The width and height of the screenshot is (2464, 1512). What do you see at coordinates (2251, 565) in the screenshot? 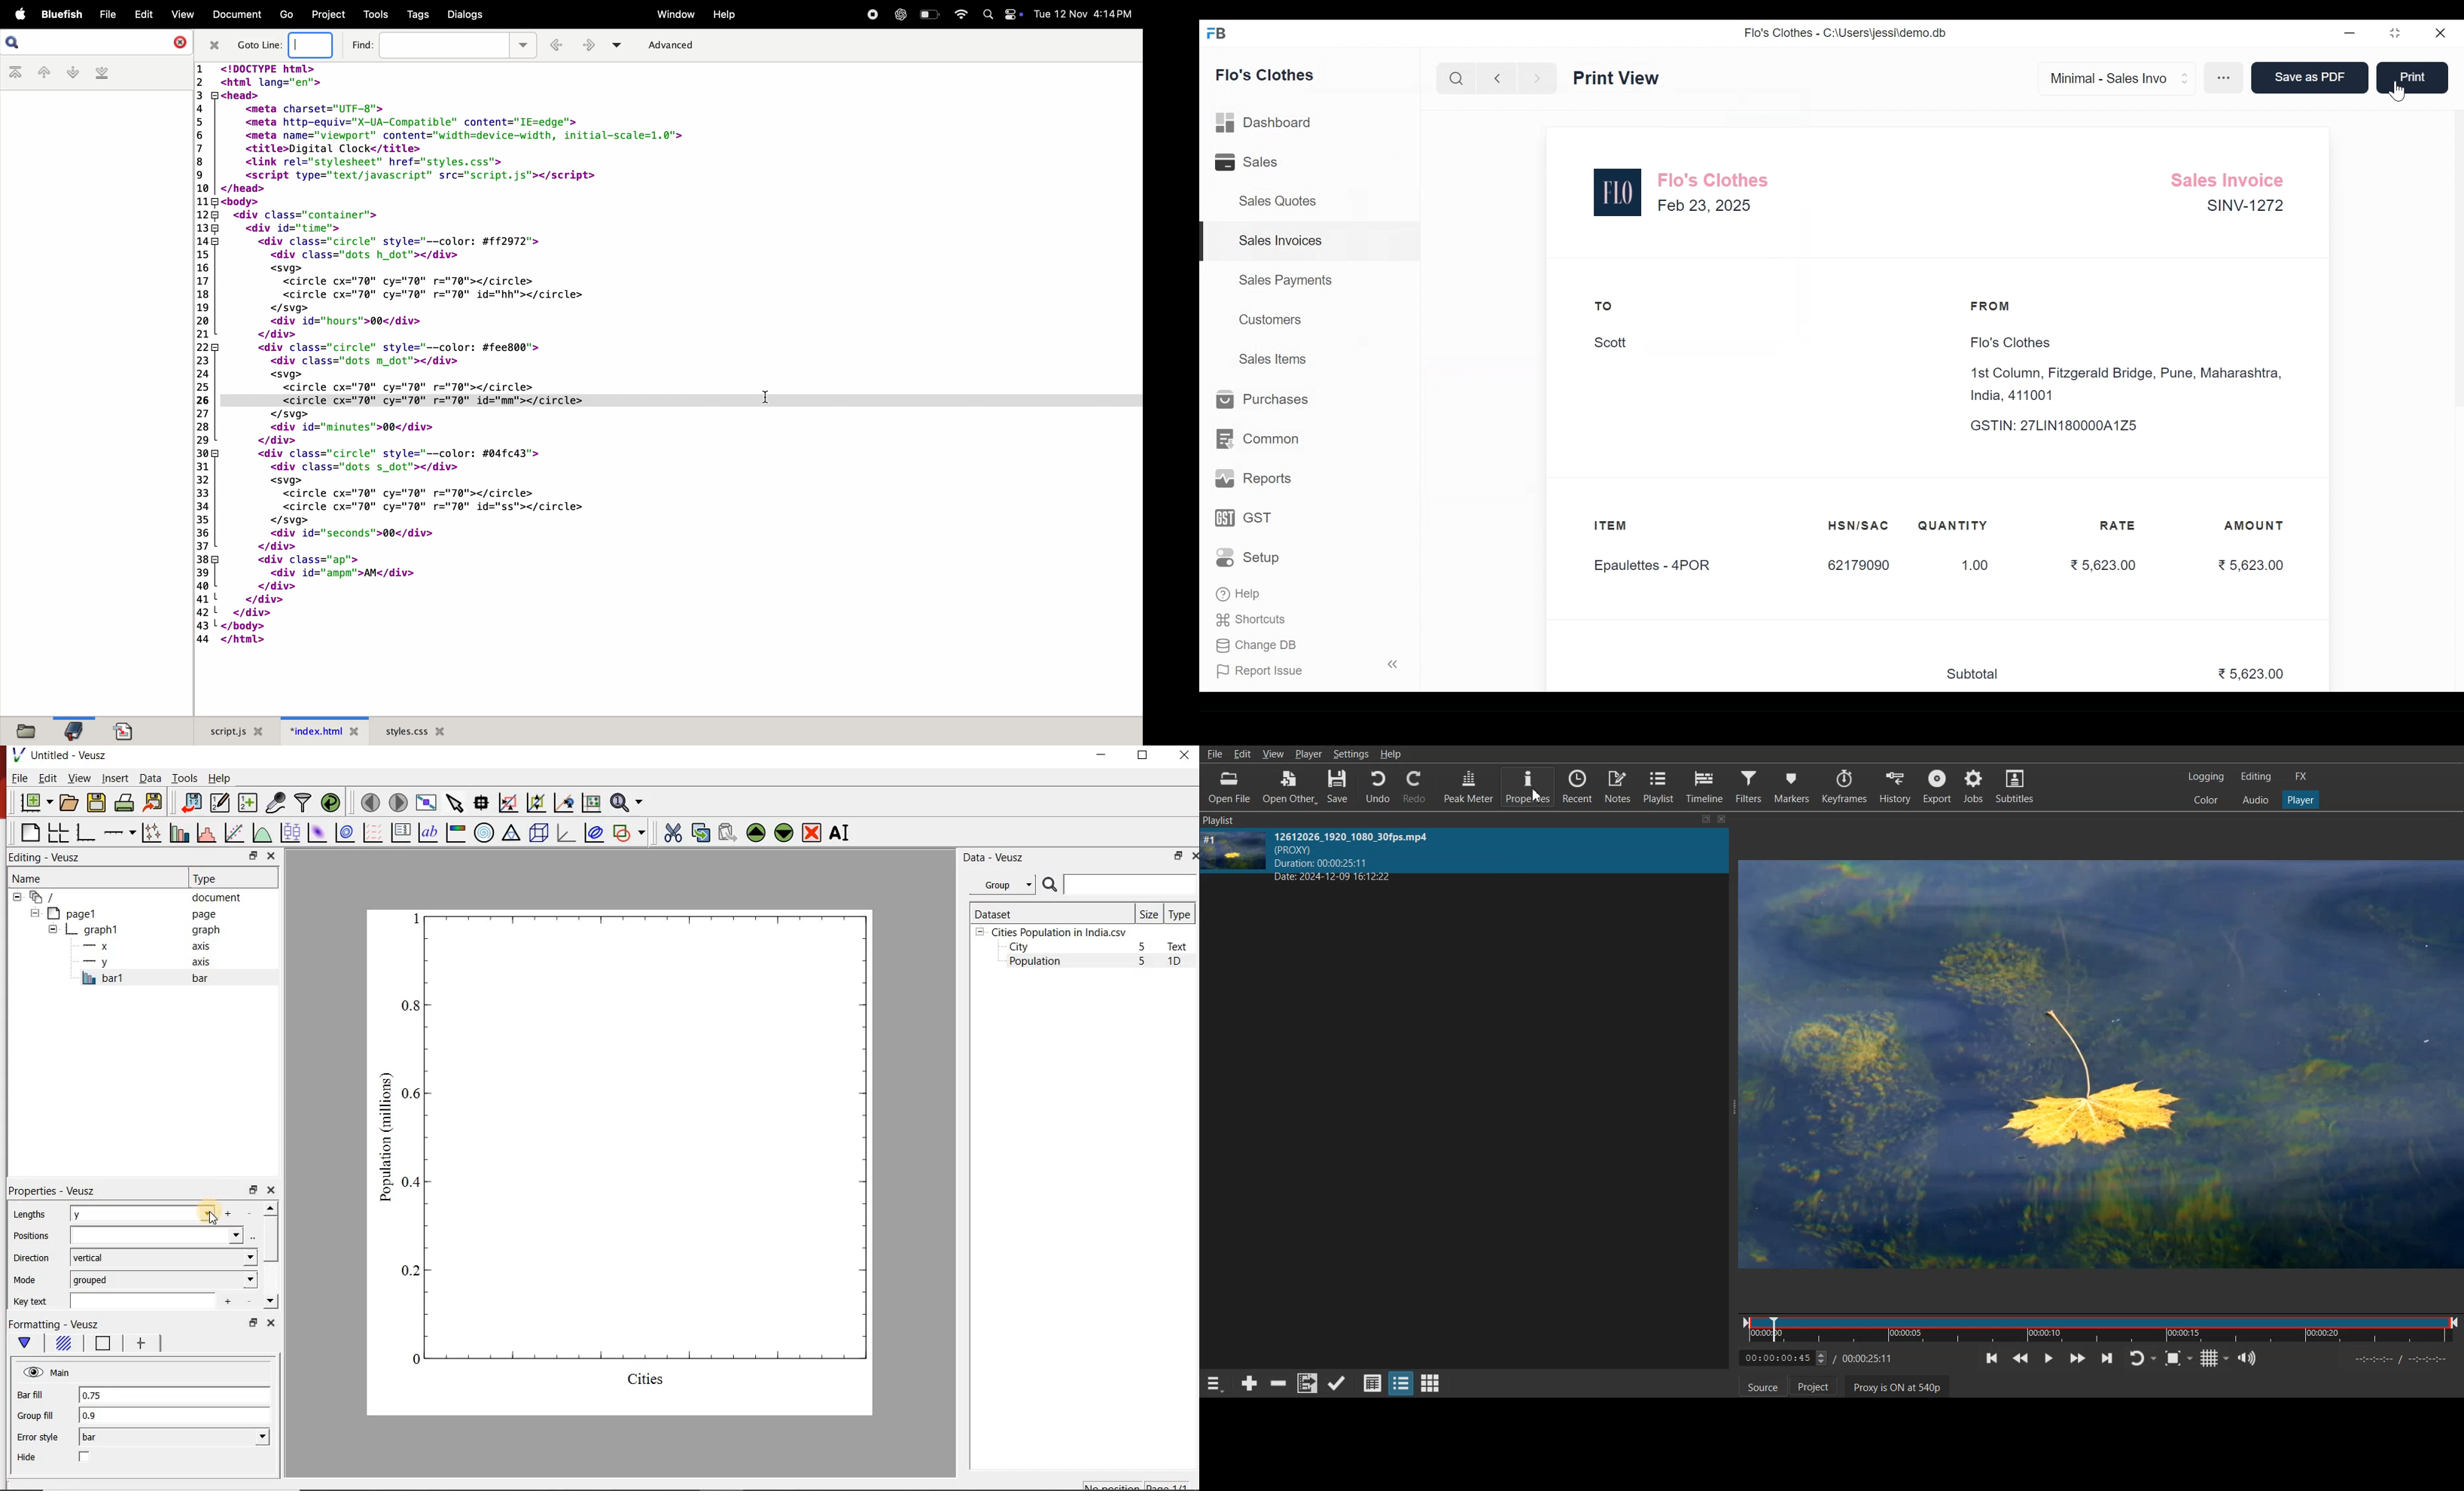
I see `5,623.00` at bounding box center [2251, 565].